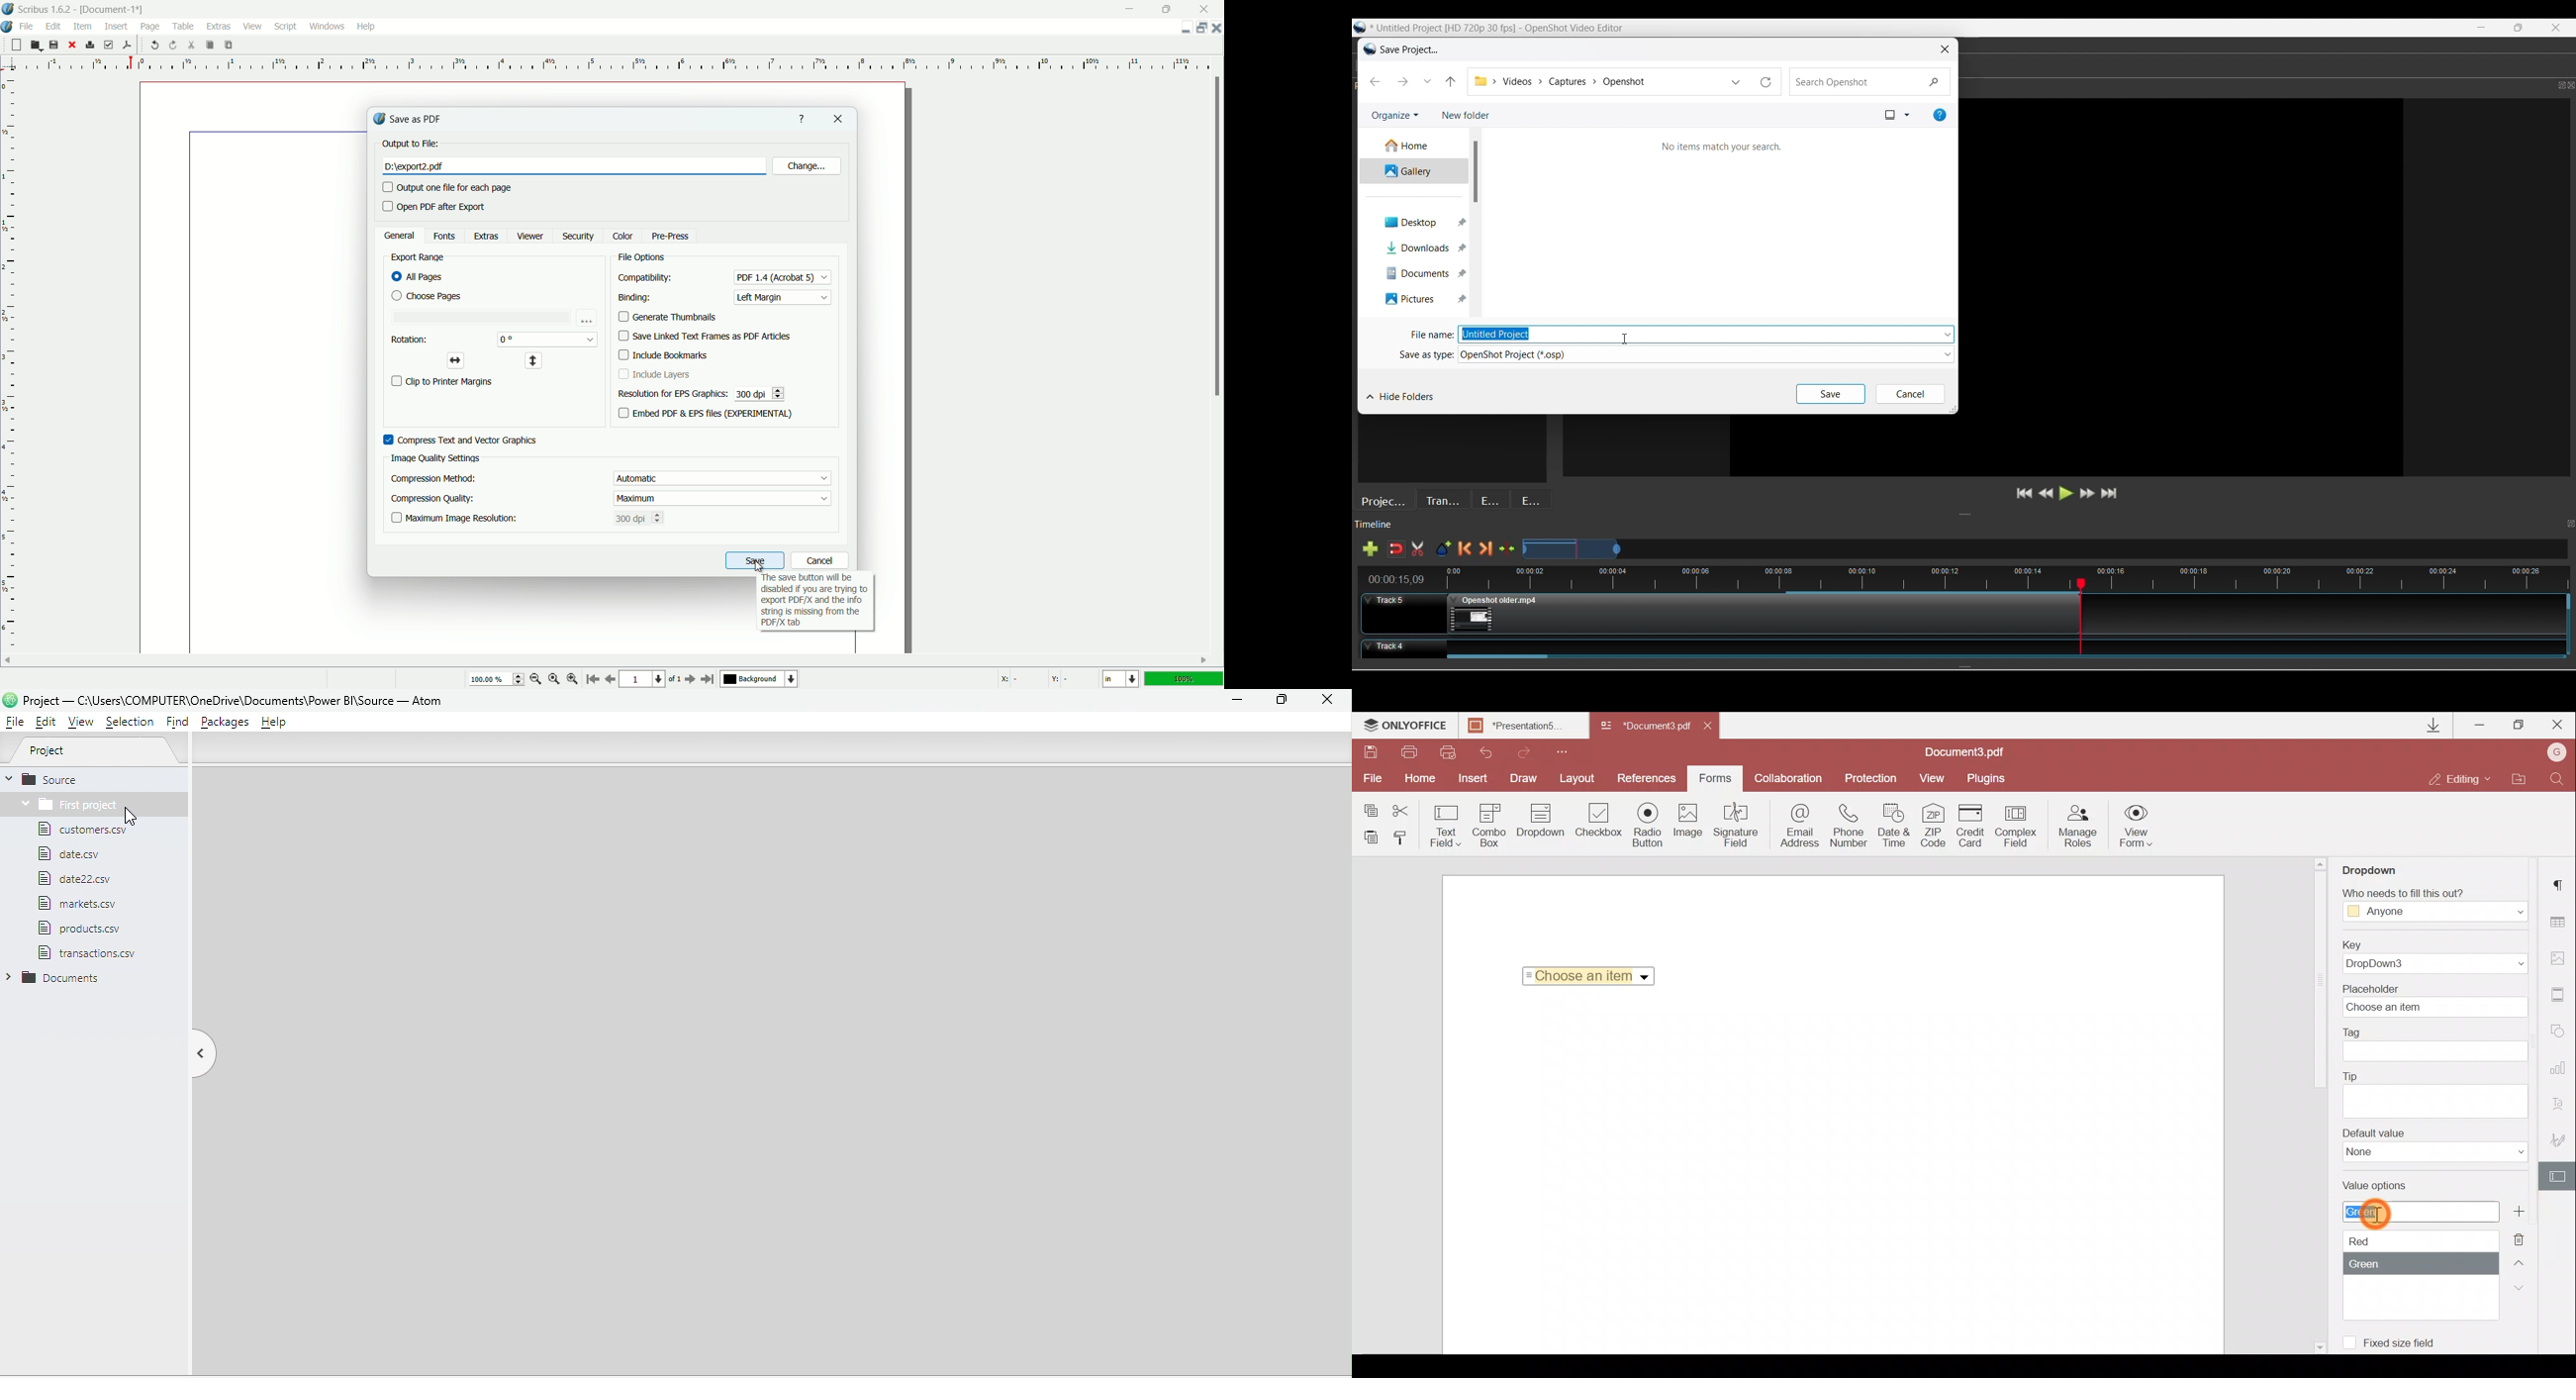 This screenshot has height=1400, width=2576. I want to click on Customize quick access toolbar, so click(1567, 752).